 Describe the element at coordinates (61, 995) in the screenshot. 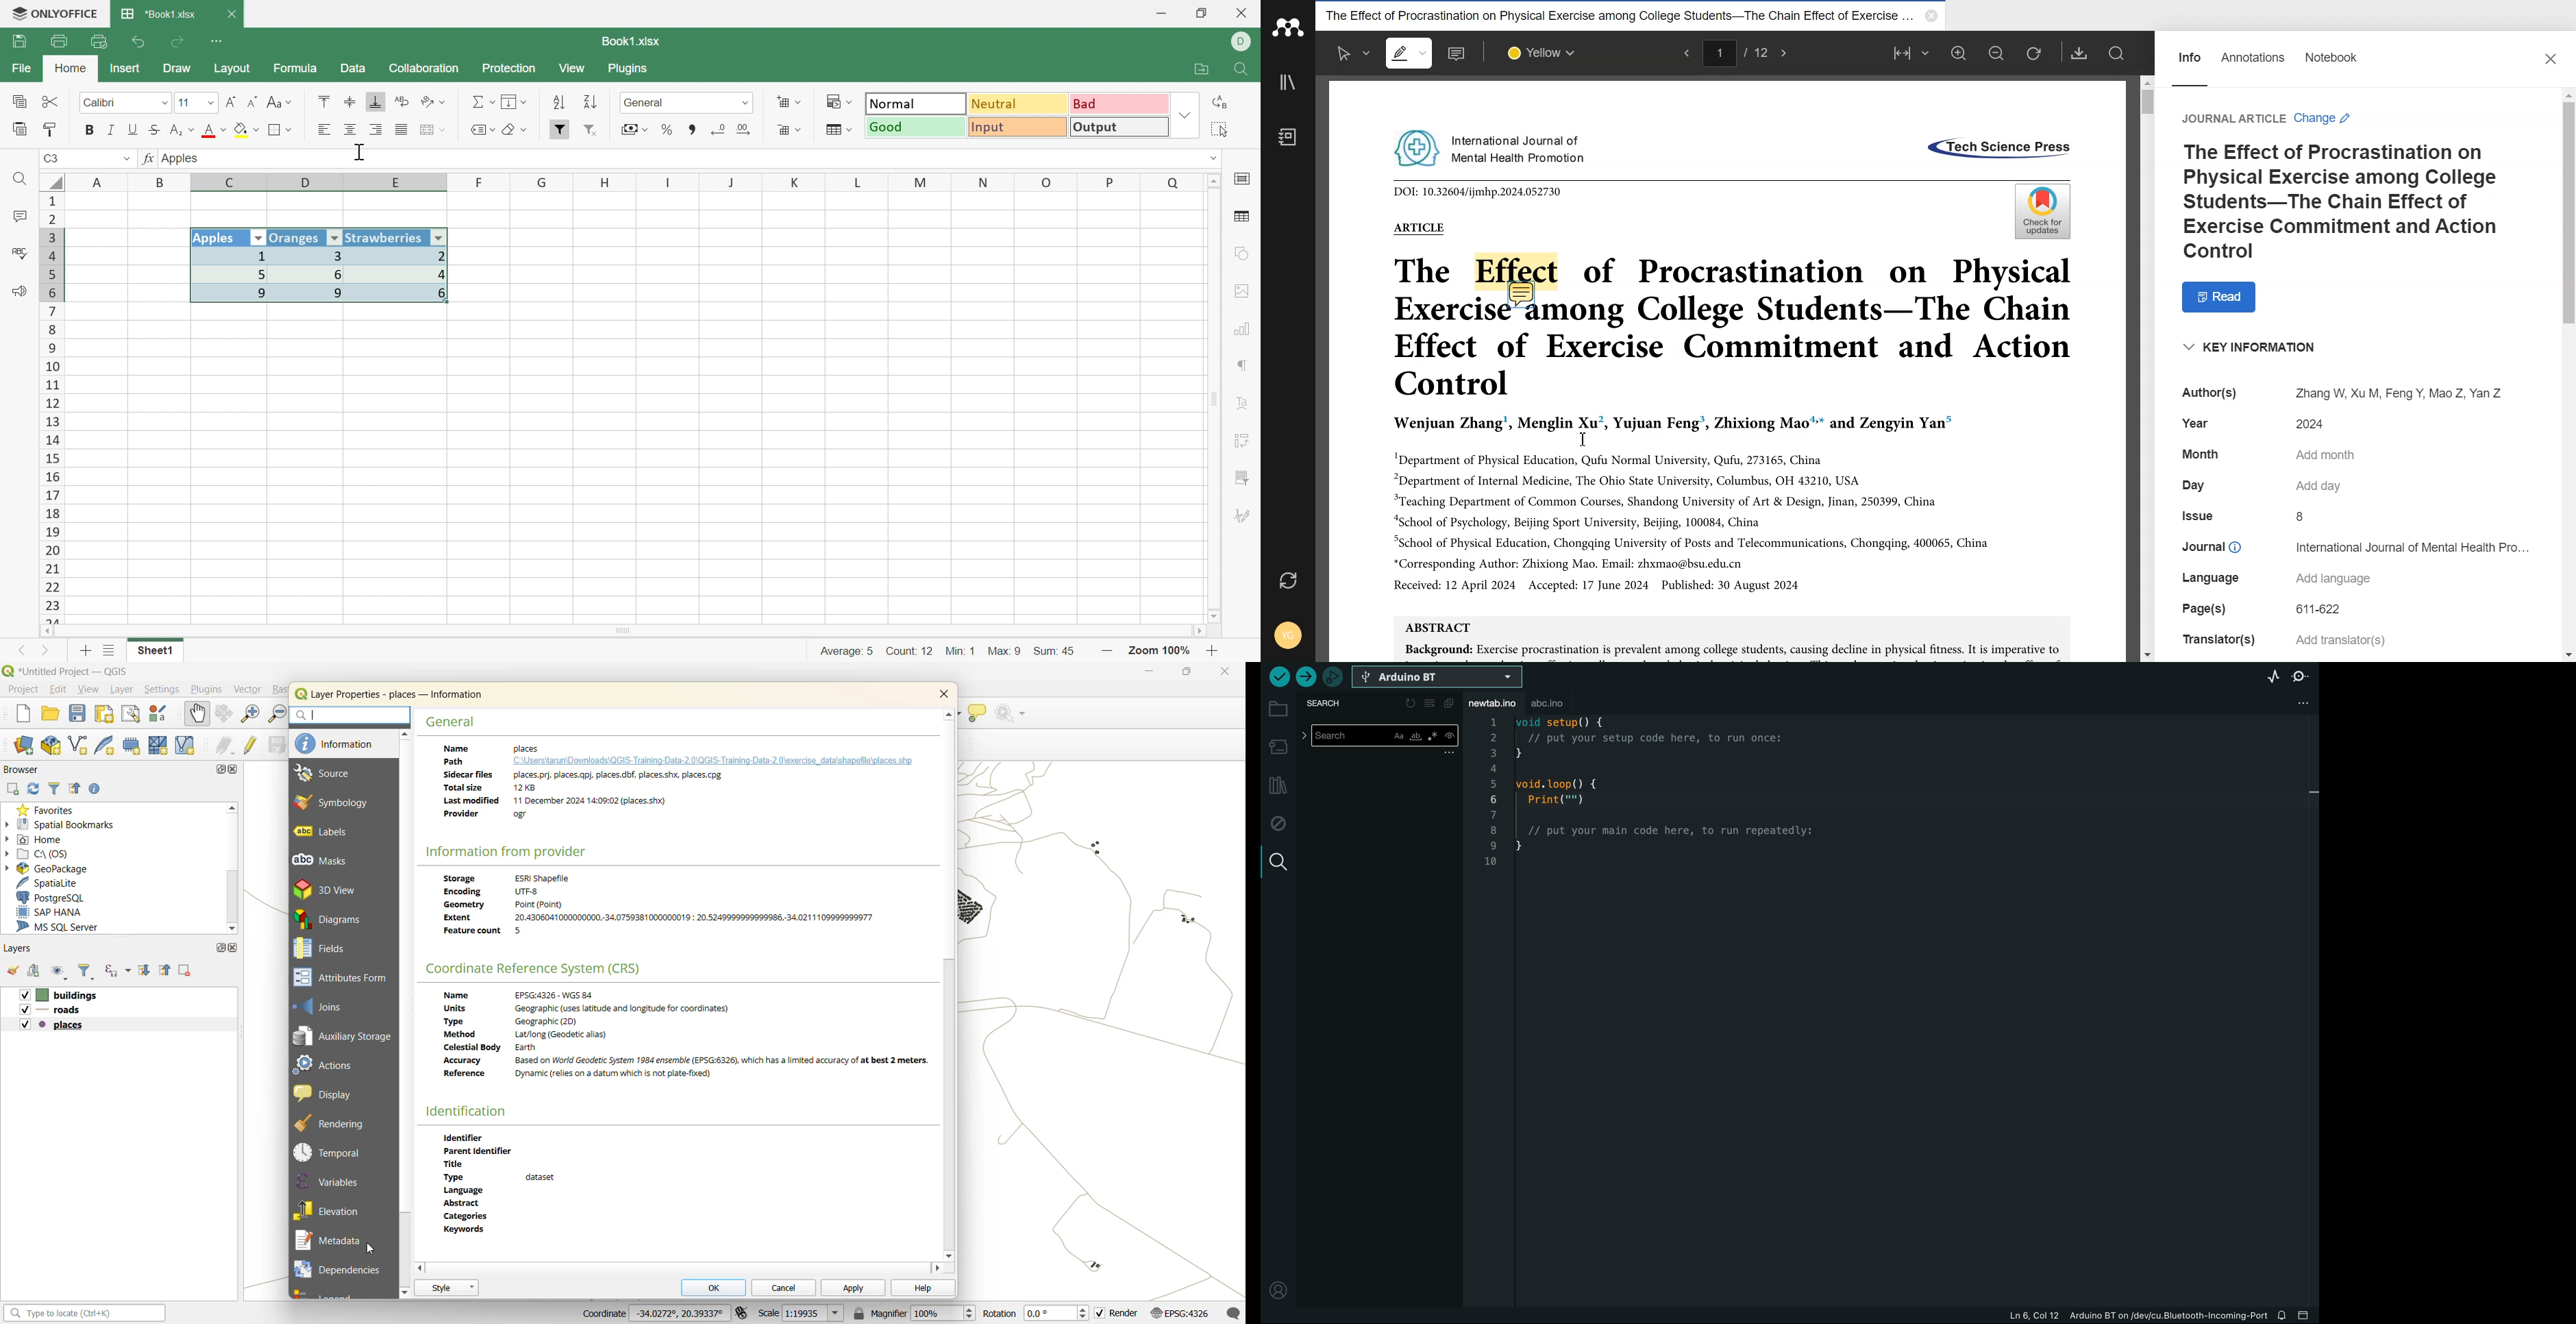

I see `layers` at that location.